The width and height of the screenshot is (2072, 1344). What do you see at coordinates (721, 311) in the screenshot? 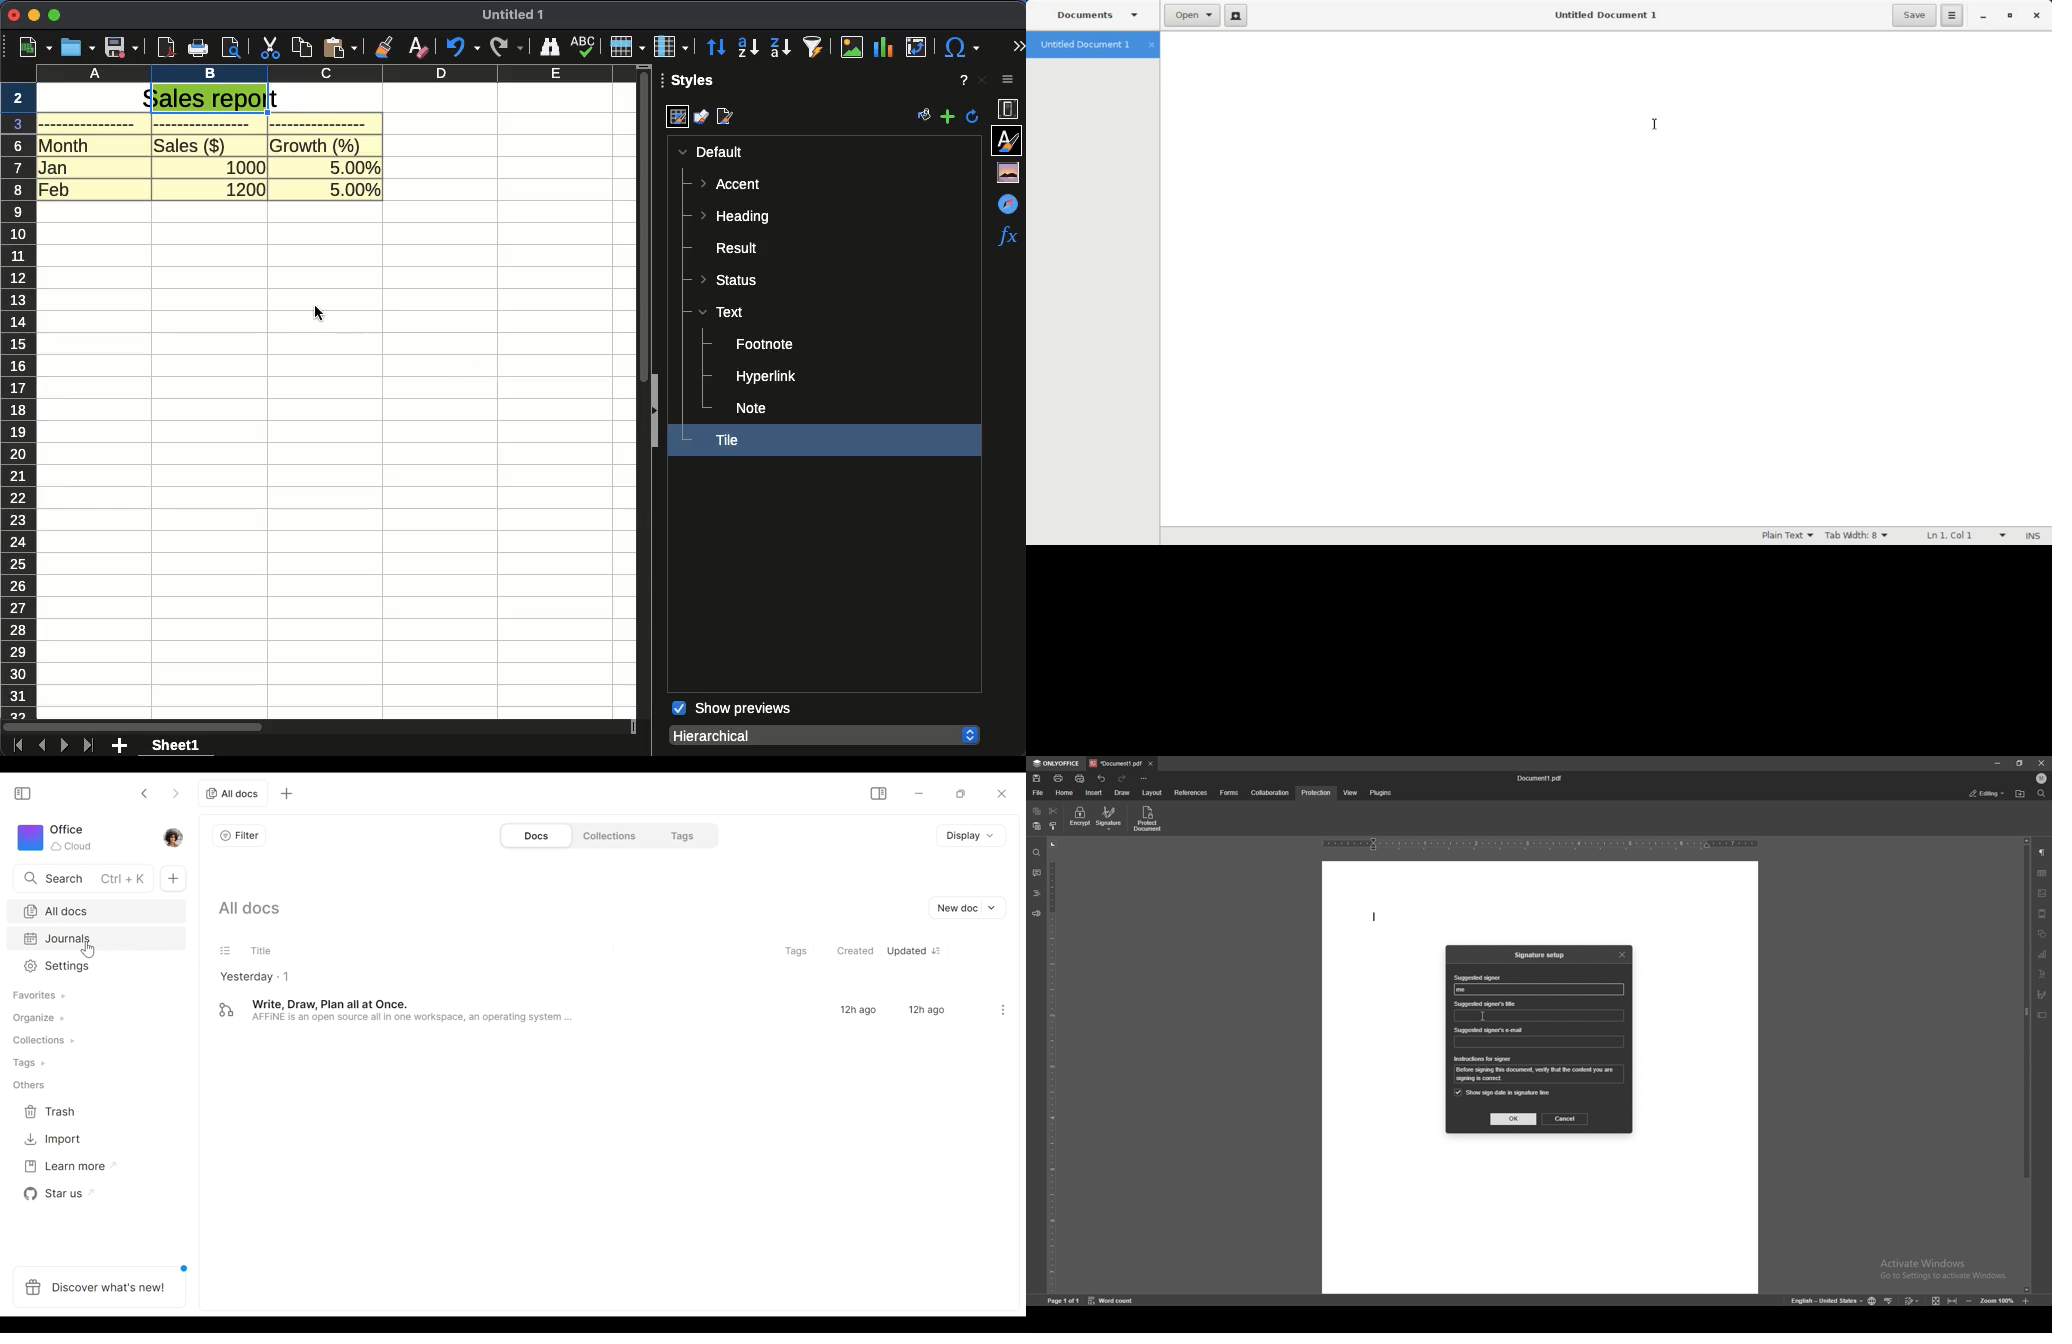
I see `text` at bounding box center [721, 311].